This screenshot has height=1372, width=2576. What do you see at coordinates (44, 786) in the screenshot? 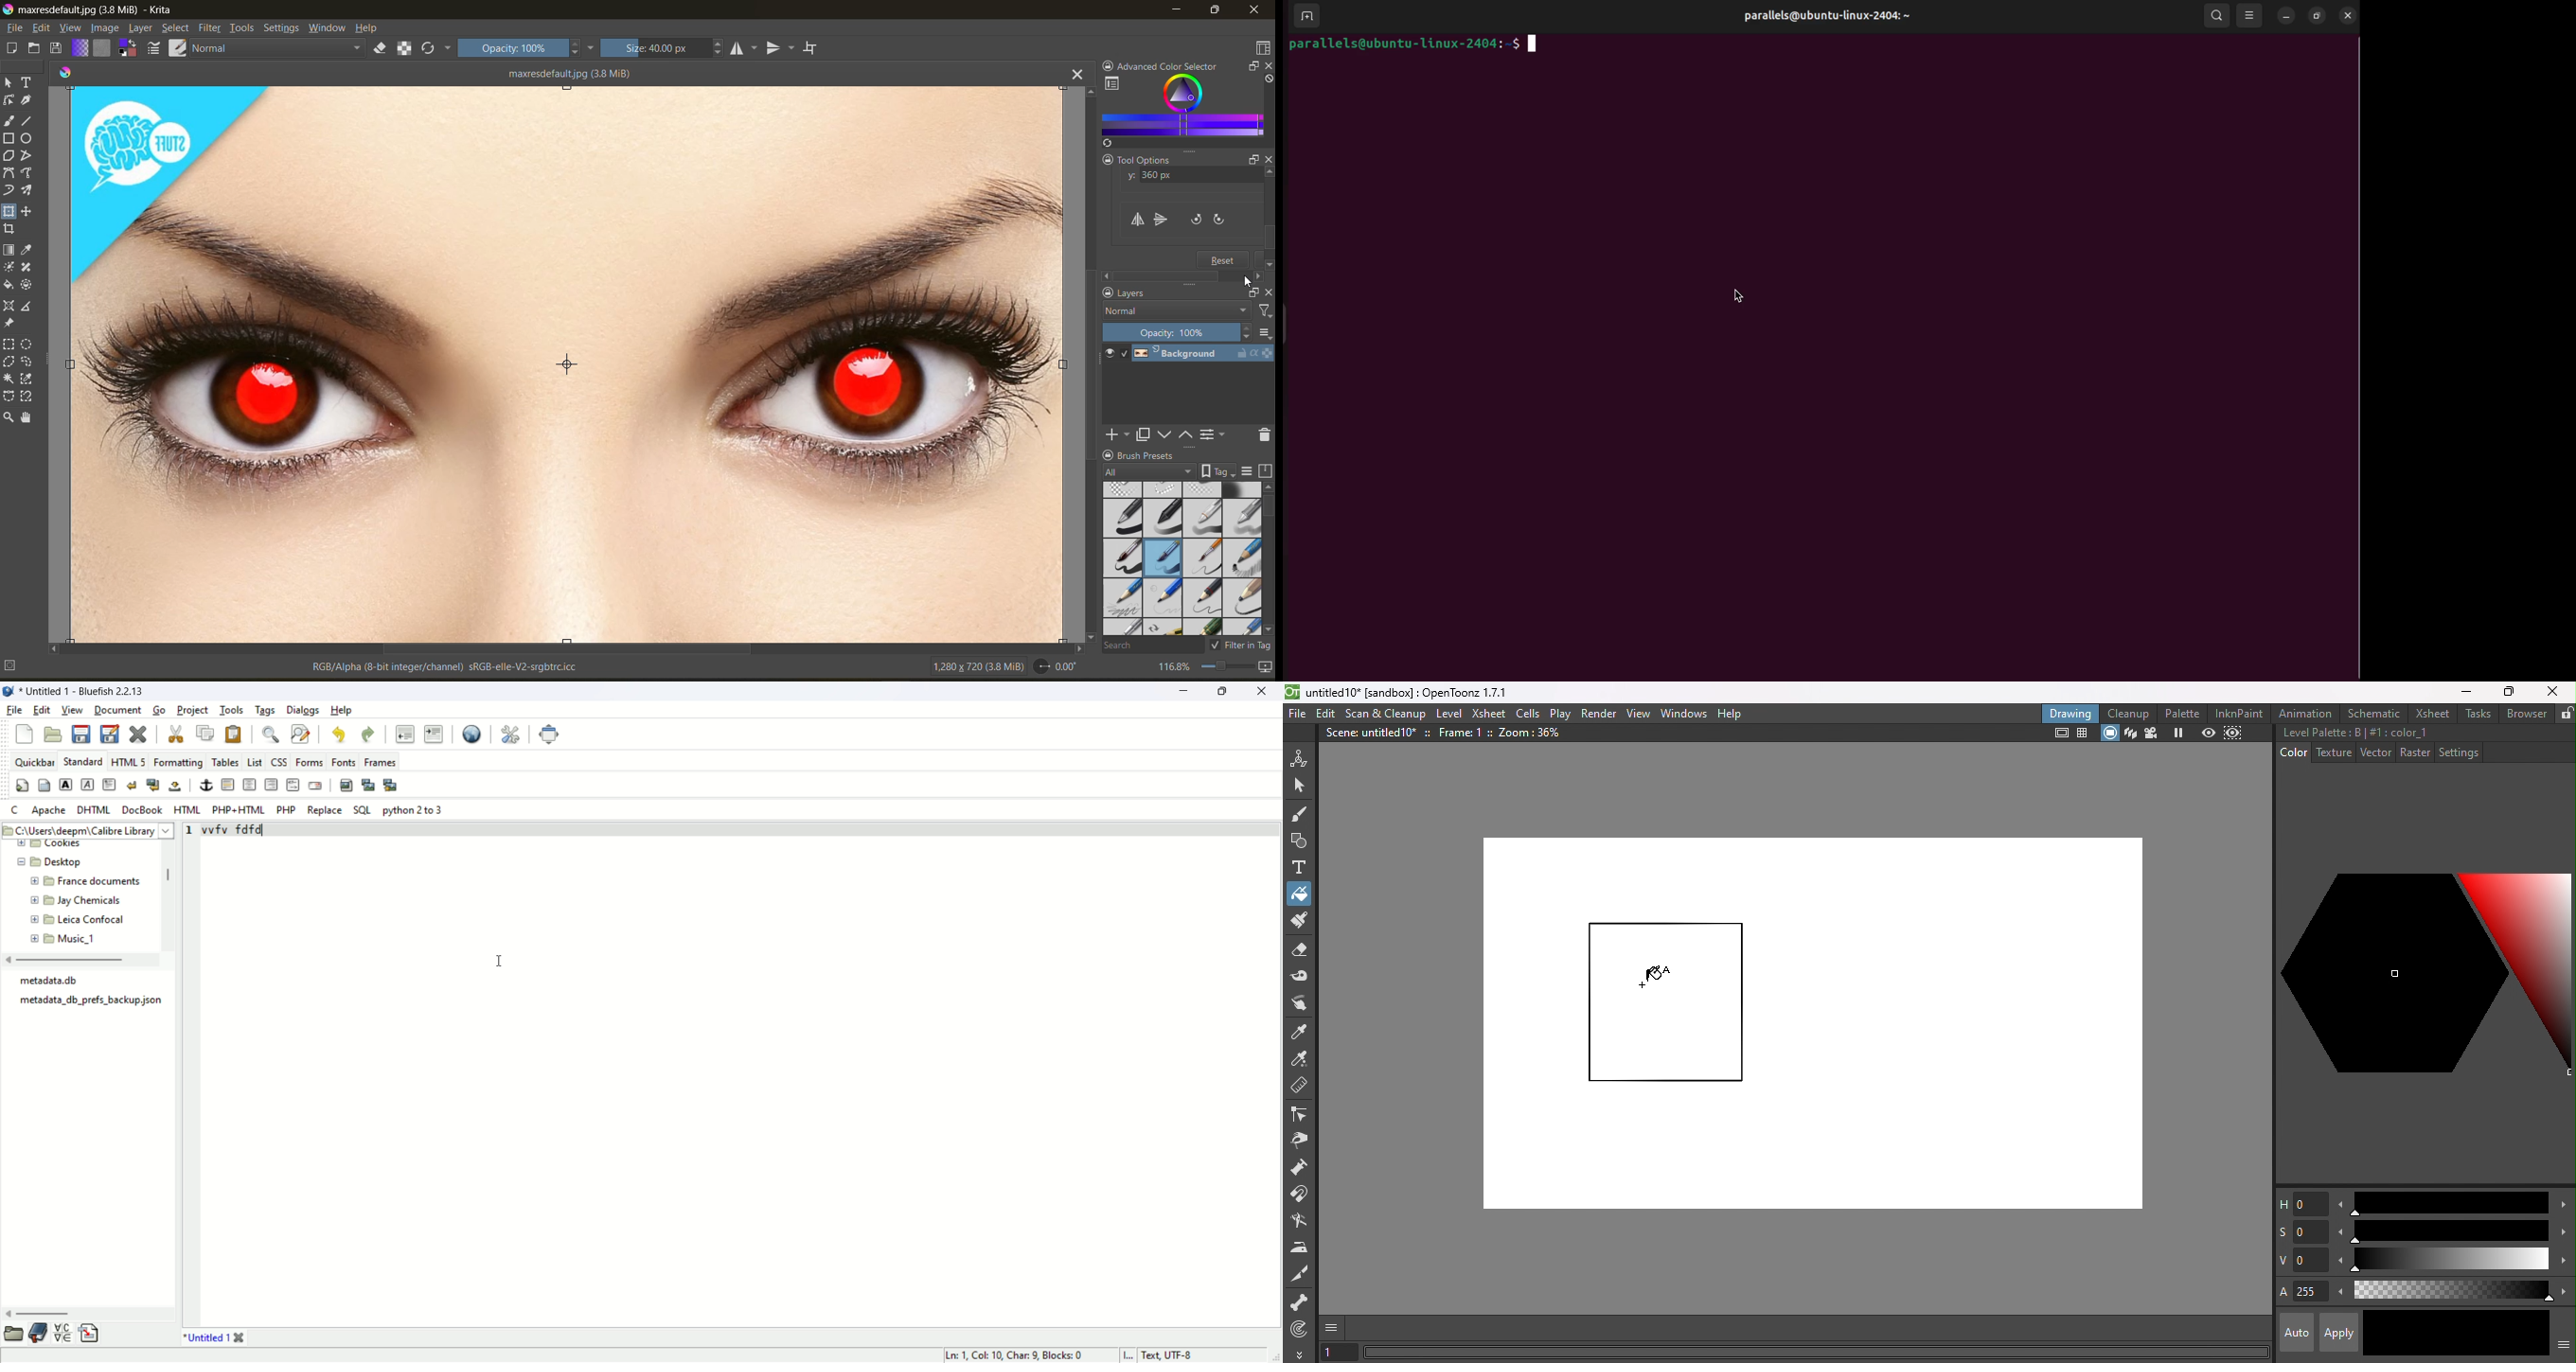
I see `body` at bounding box center [44, 786].